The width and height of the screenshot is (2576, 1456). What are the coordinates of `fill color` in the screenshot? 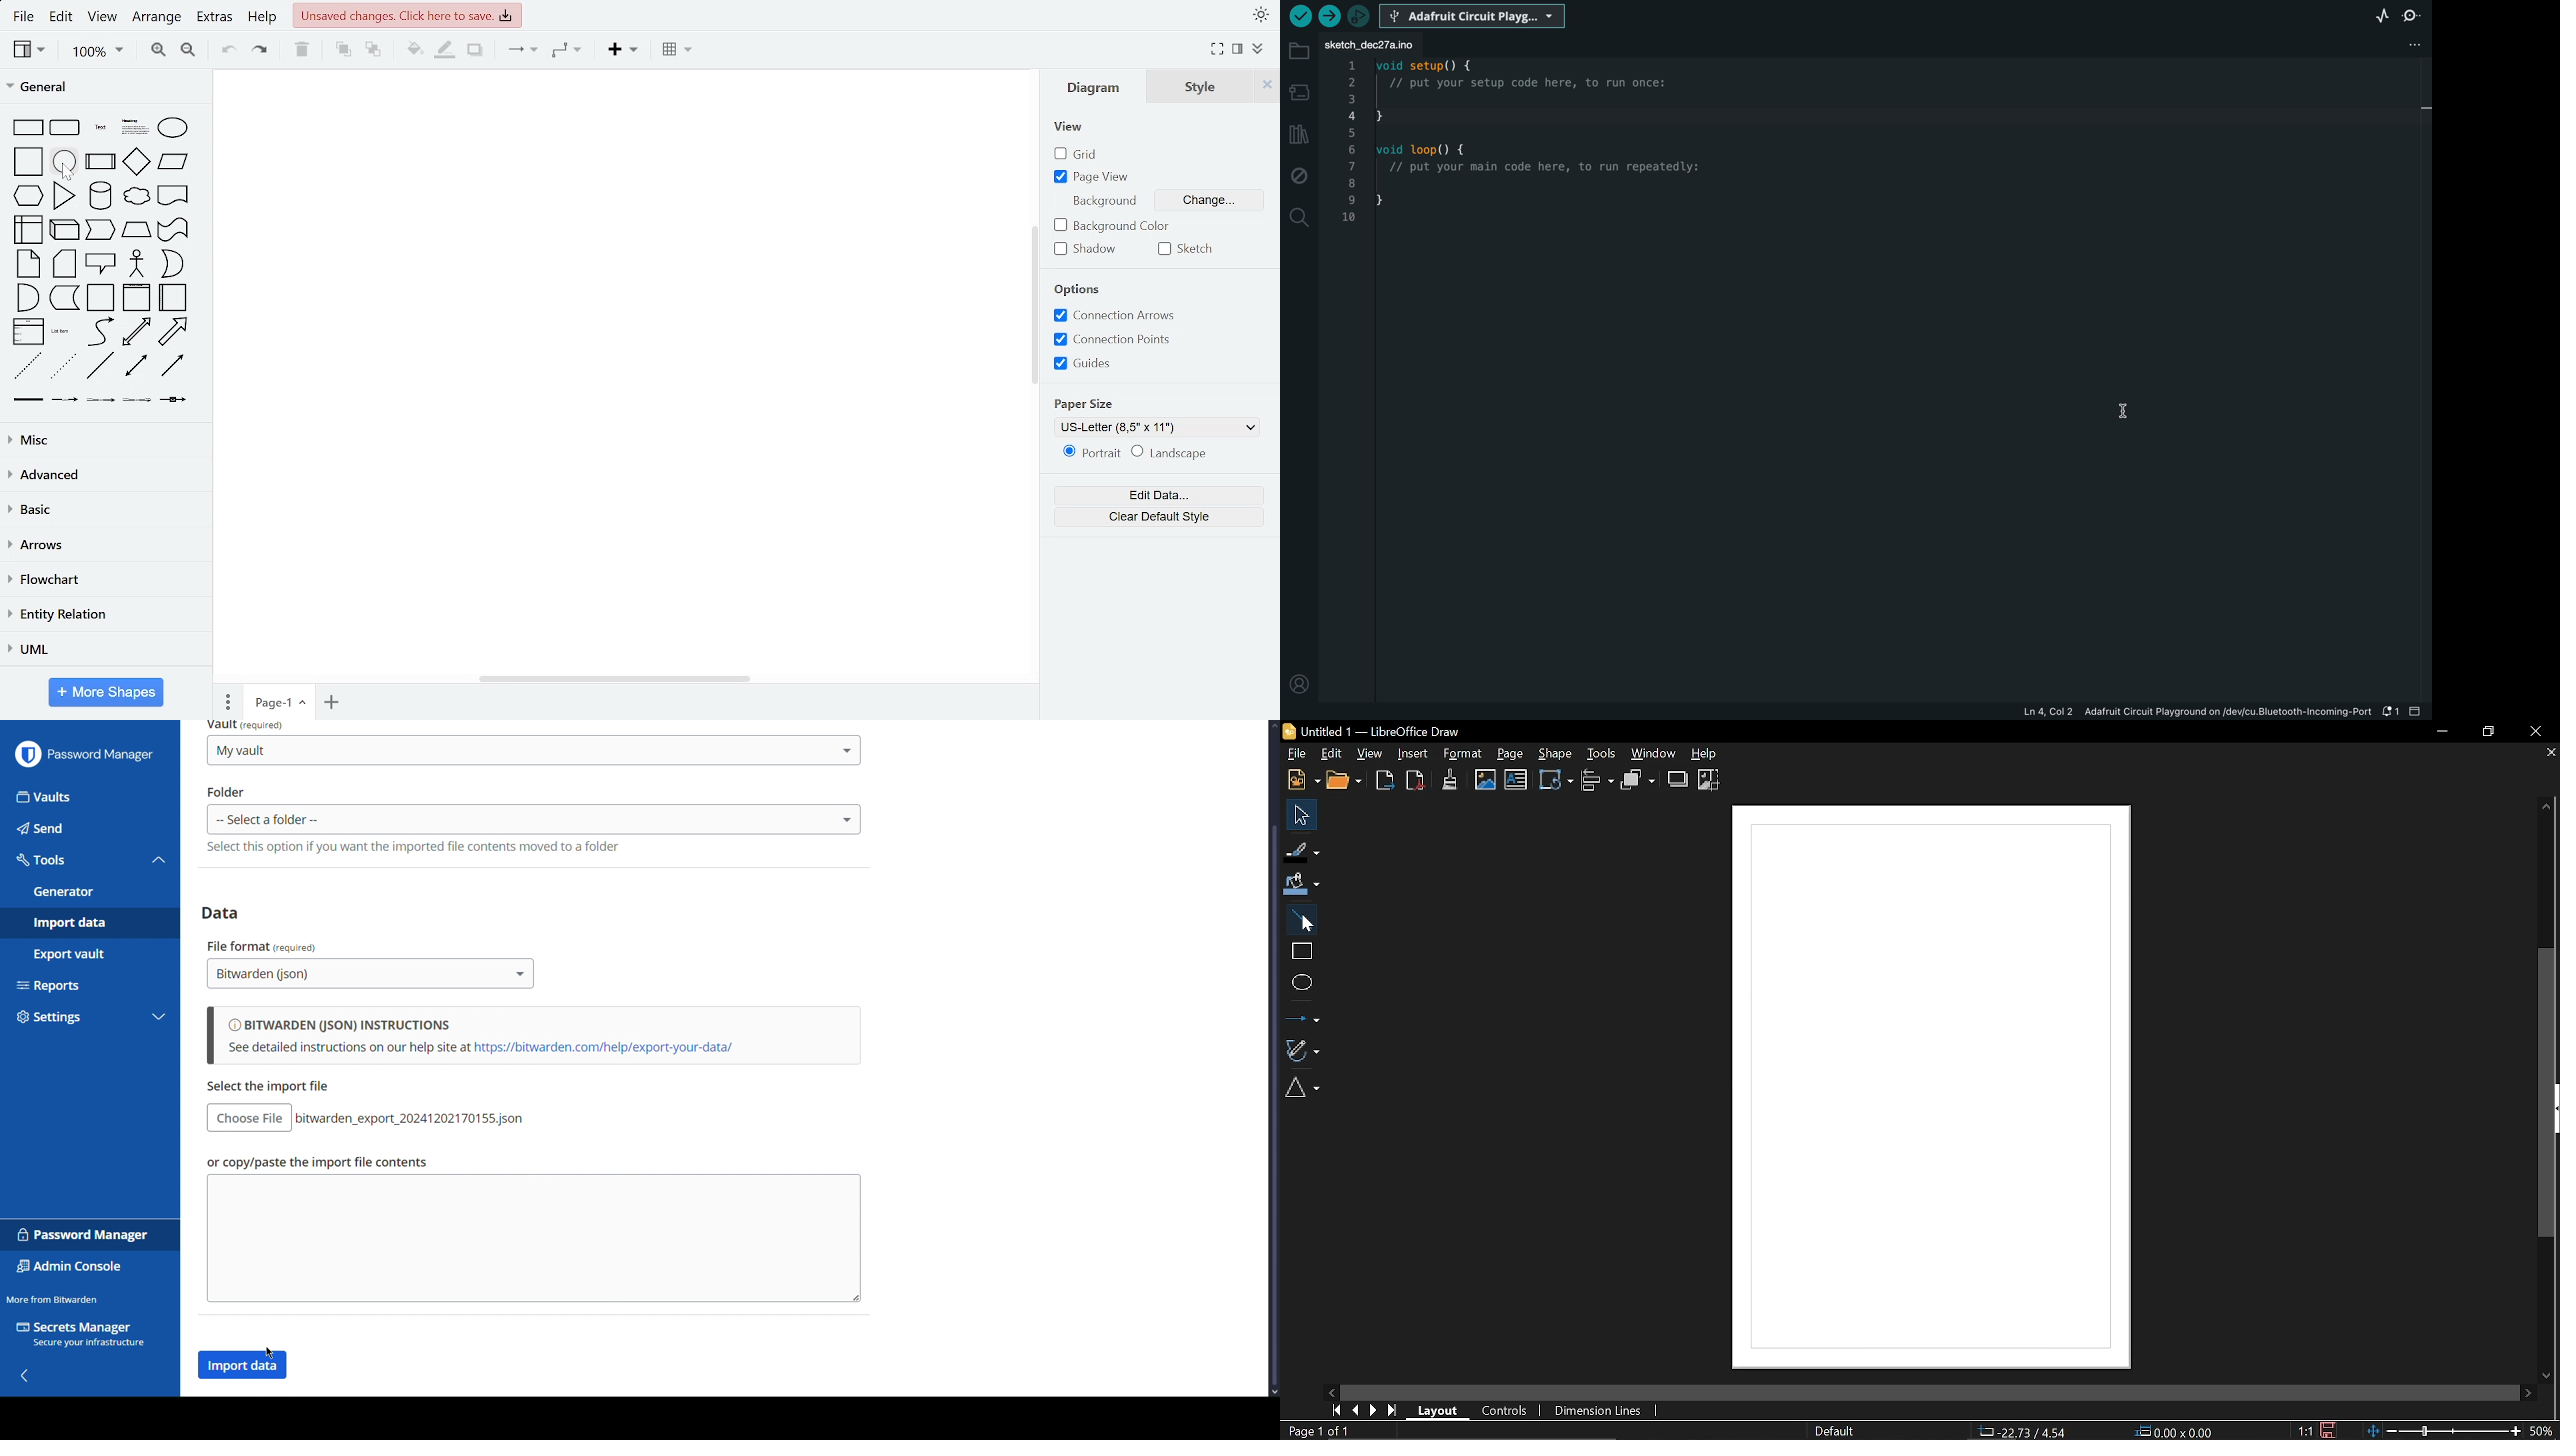 It's located at (415, 51).